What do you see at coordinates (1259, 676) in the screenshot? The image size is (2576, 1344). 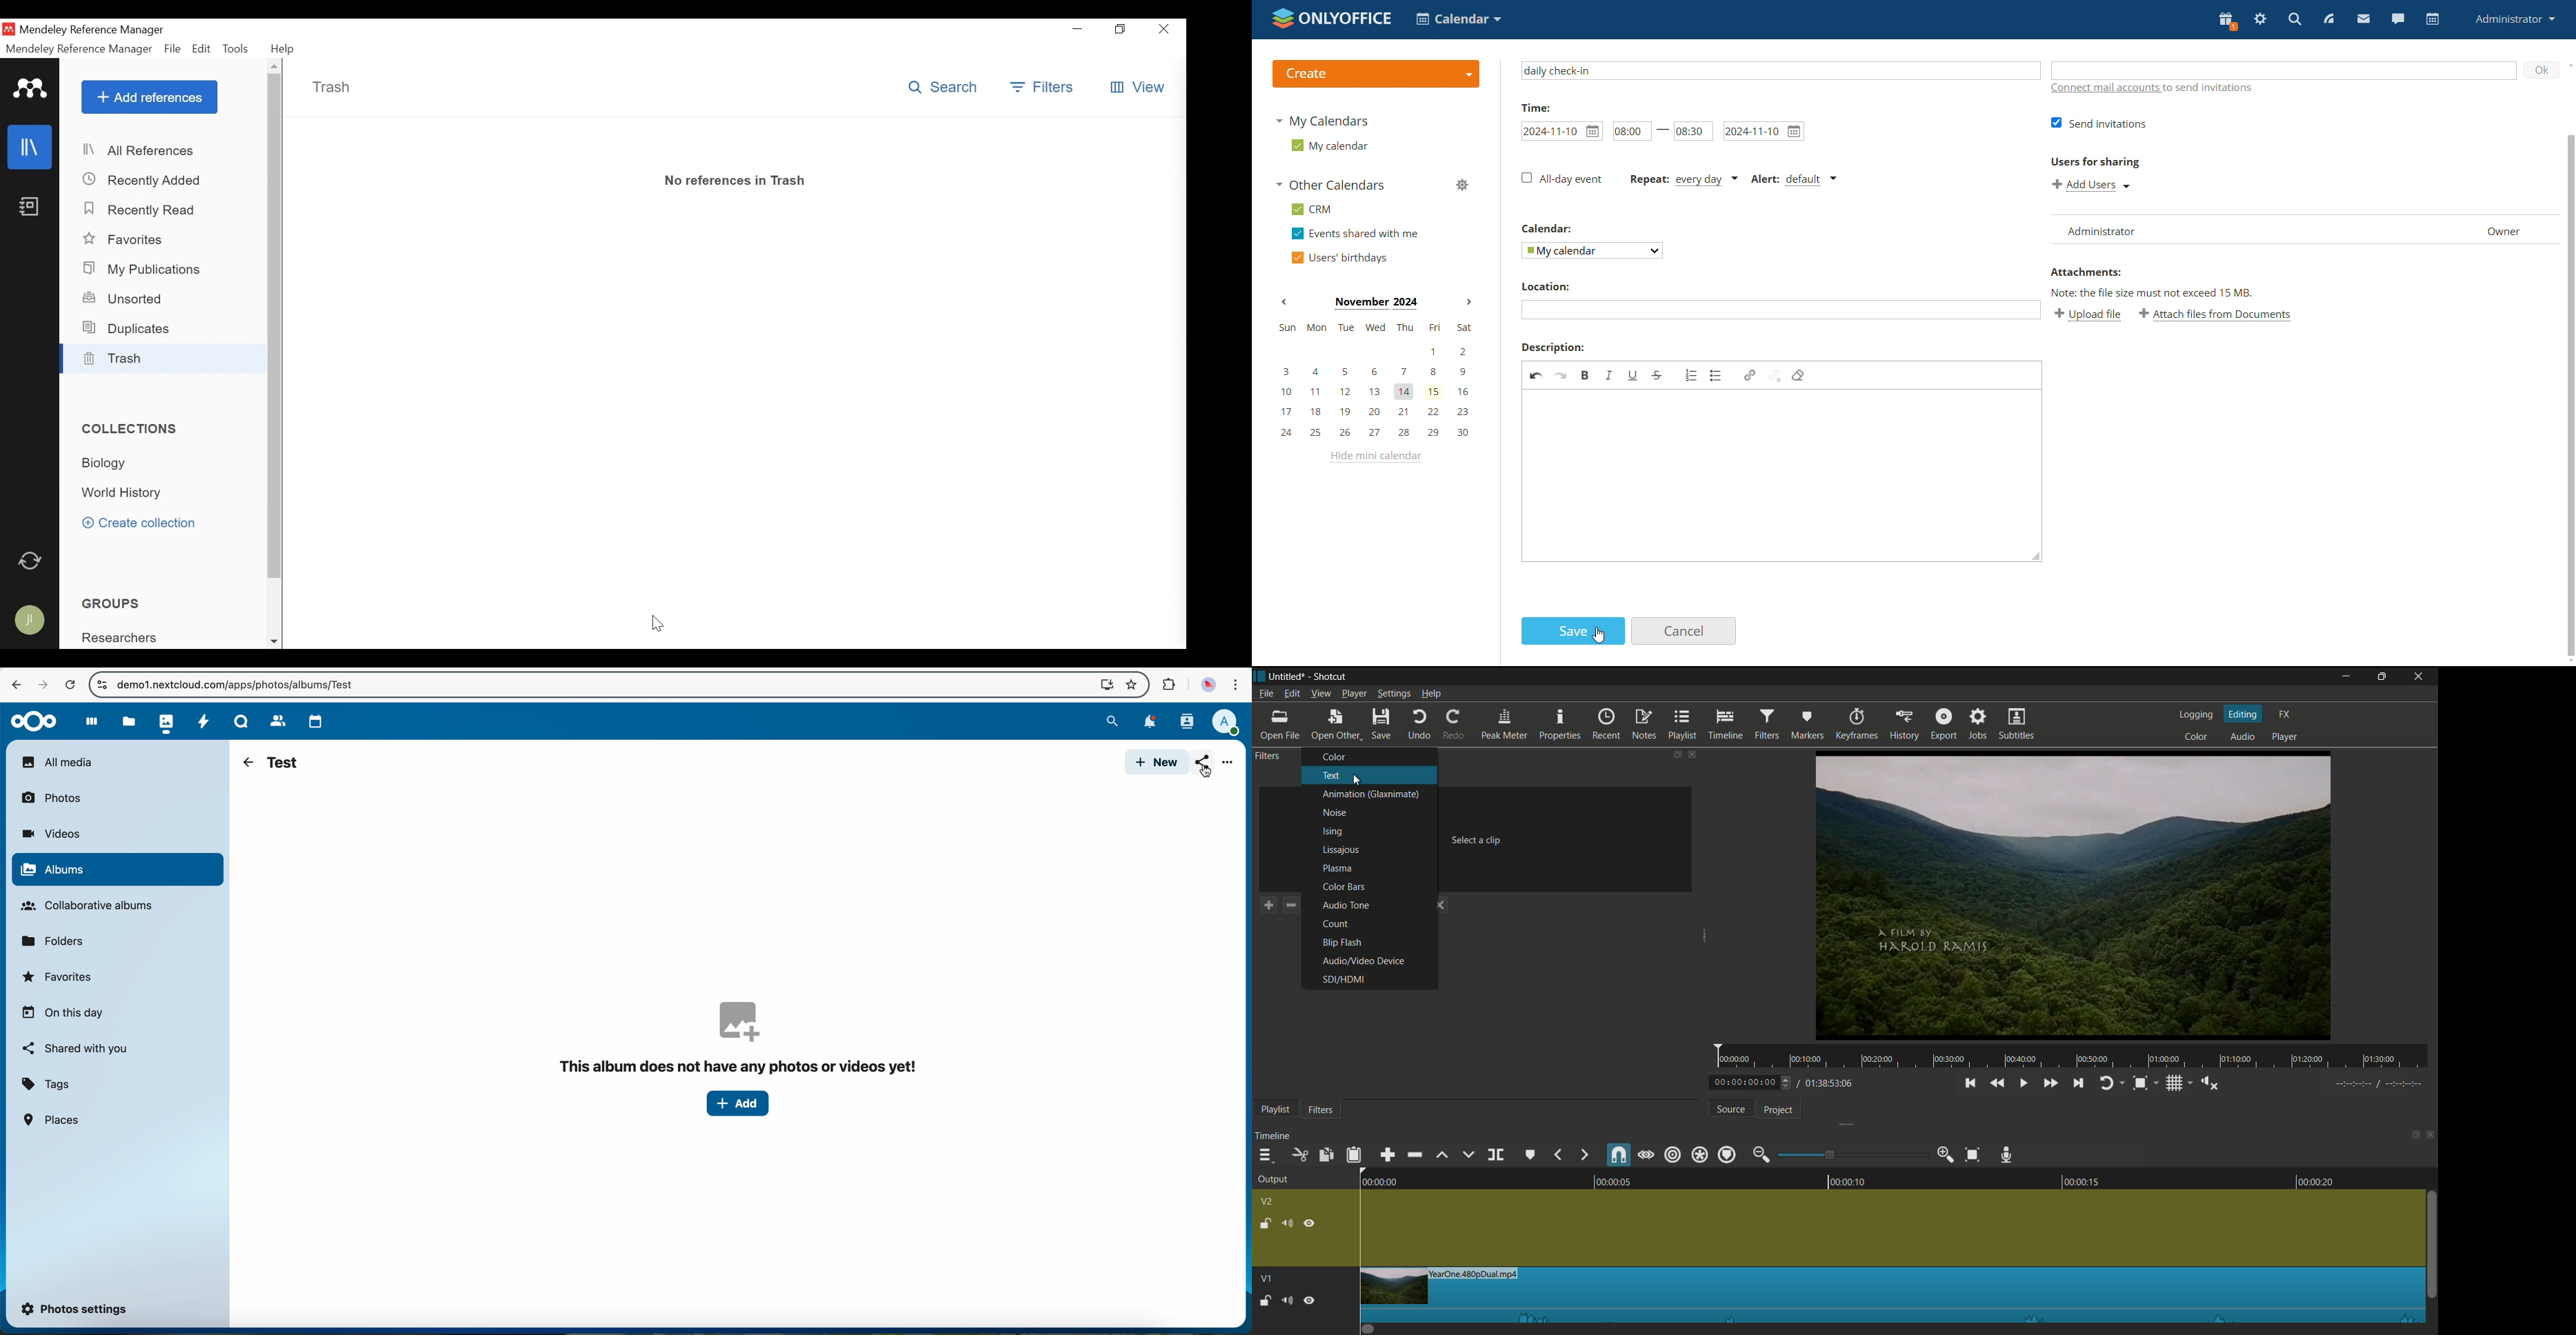 I see `app icon` at bounding box center [1259, 676].